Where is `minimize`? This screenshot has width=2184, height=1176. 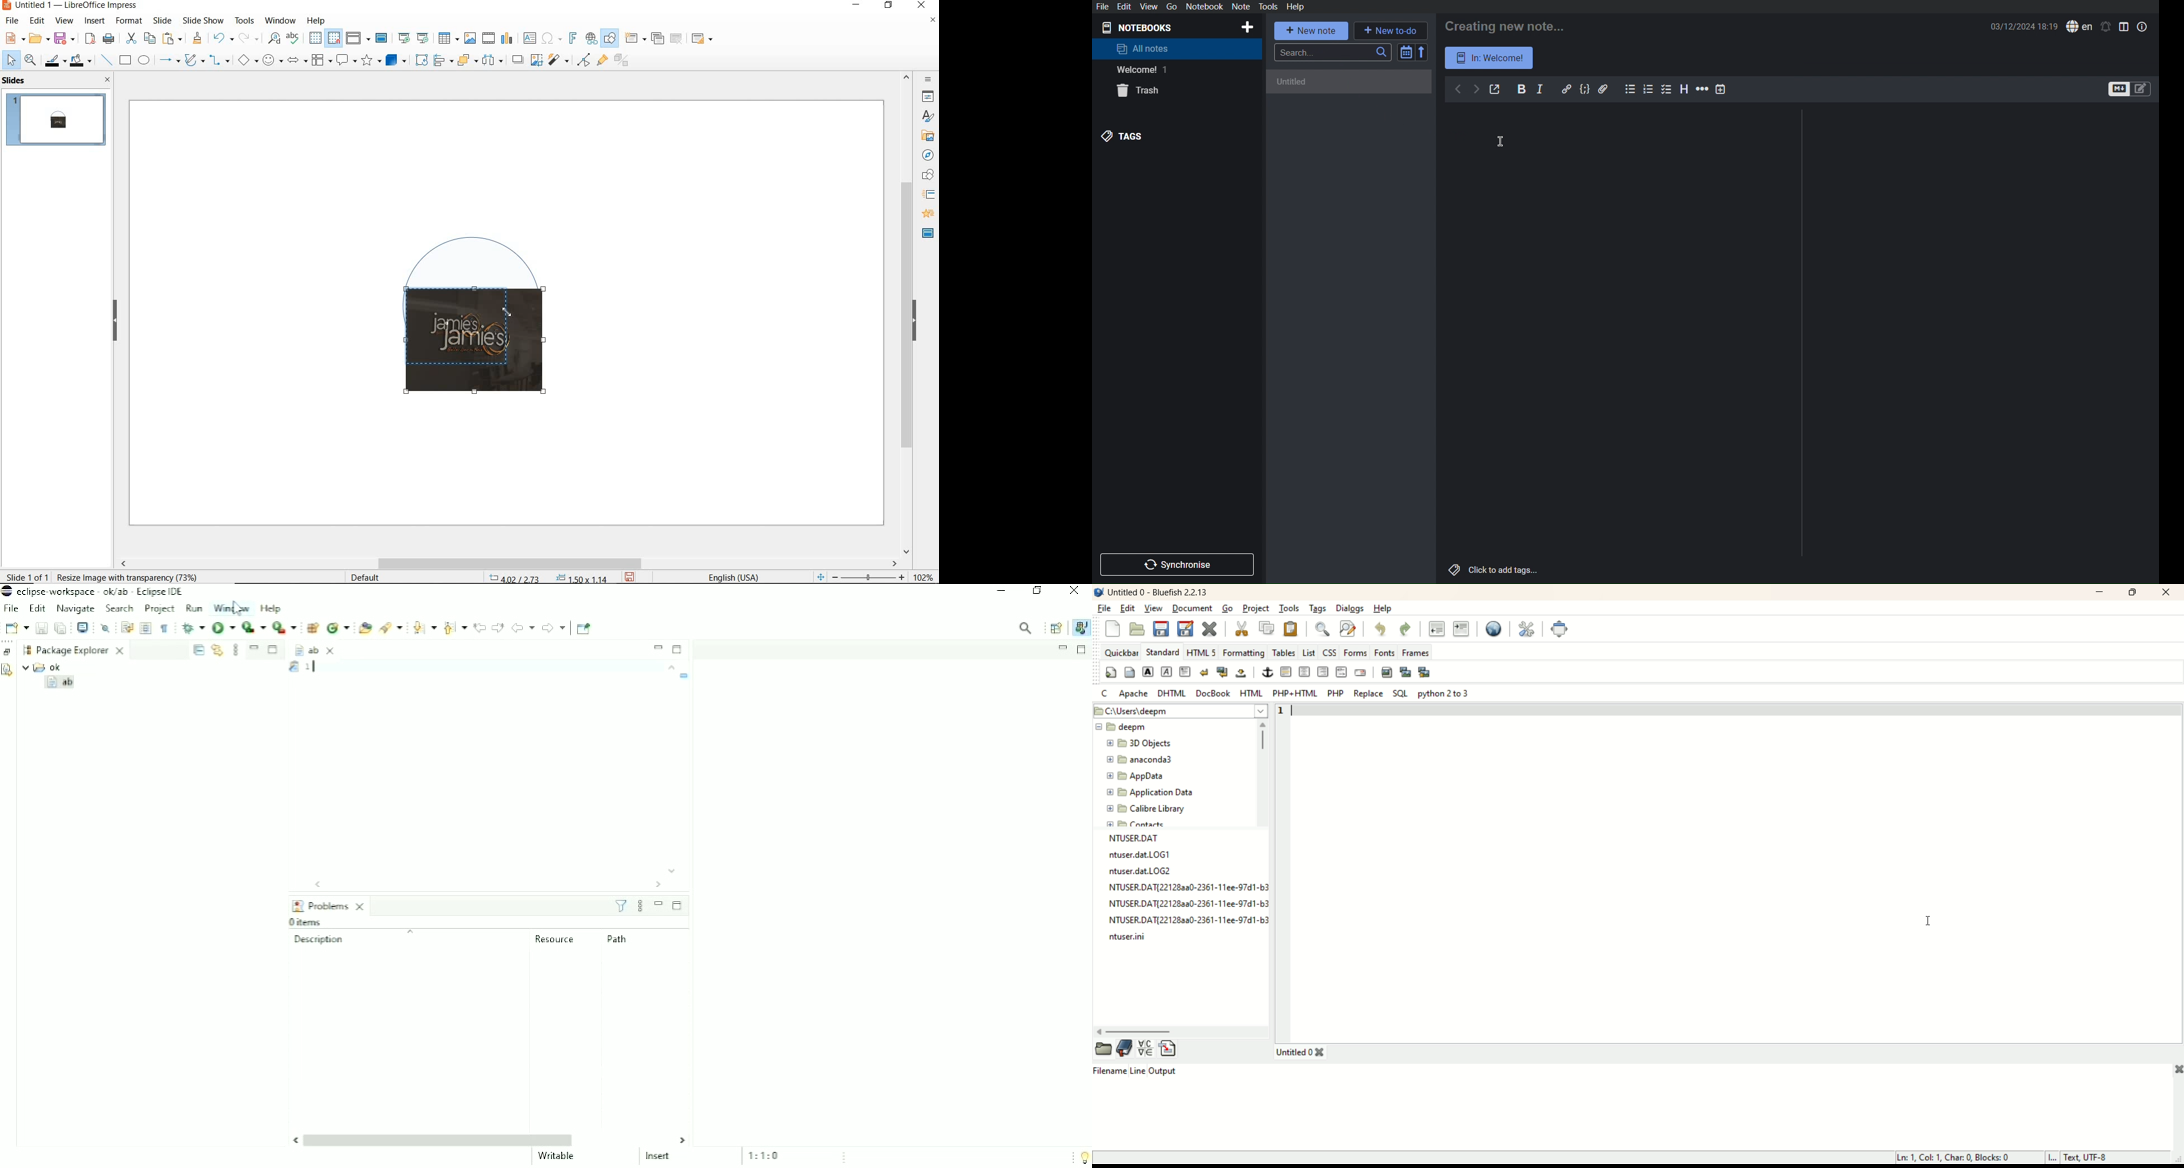
minimize is located at coordinates (2100, 591).